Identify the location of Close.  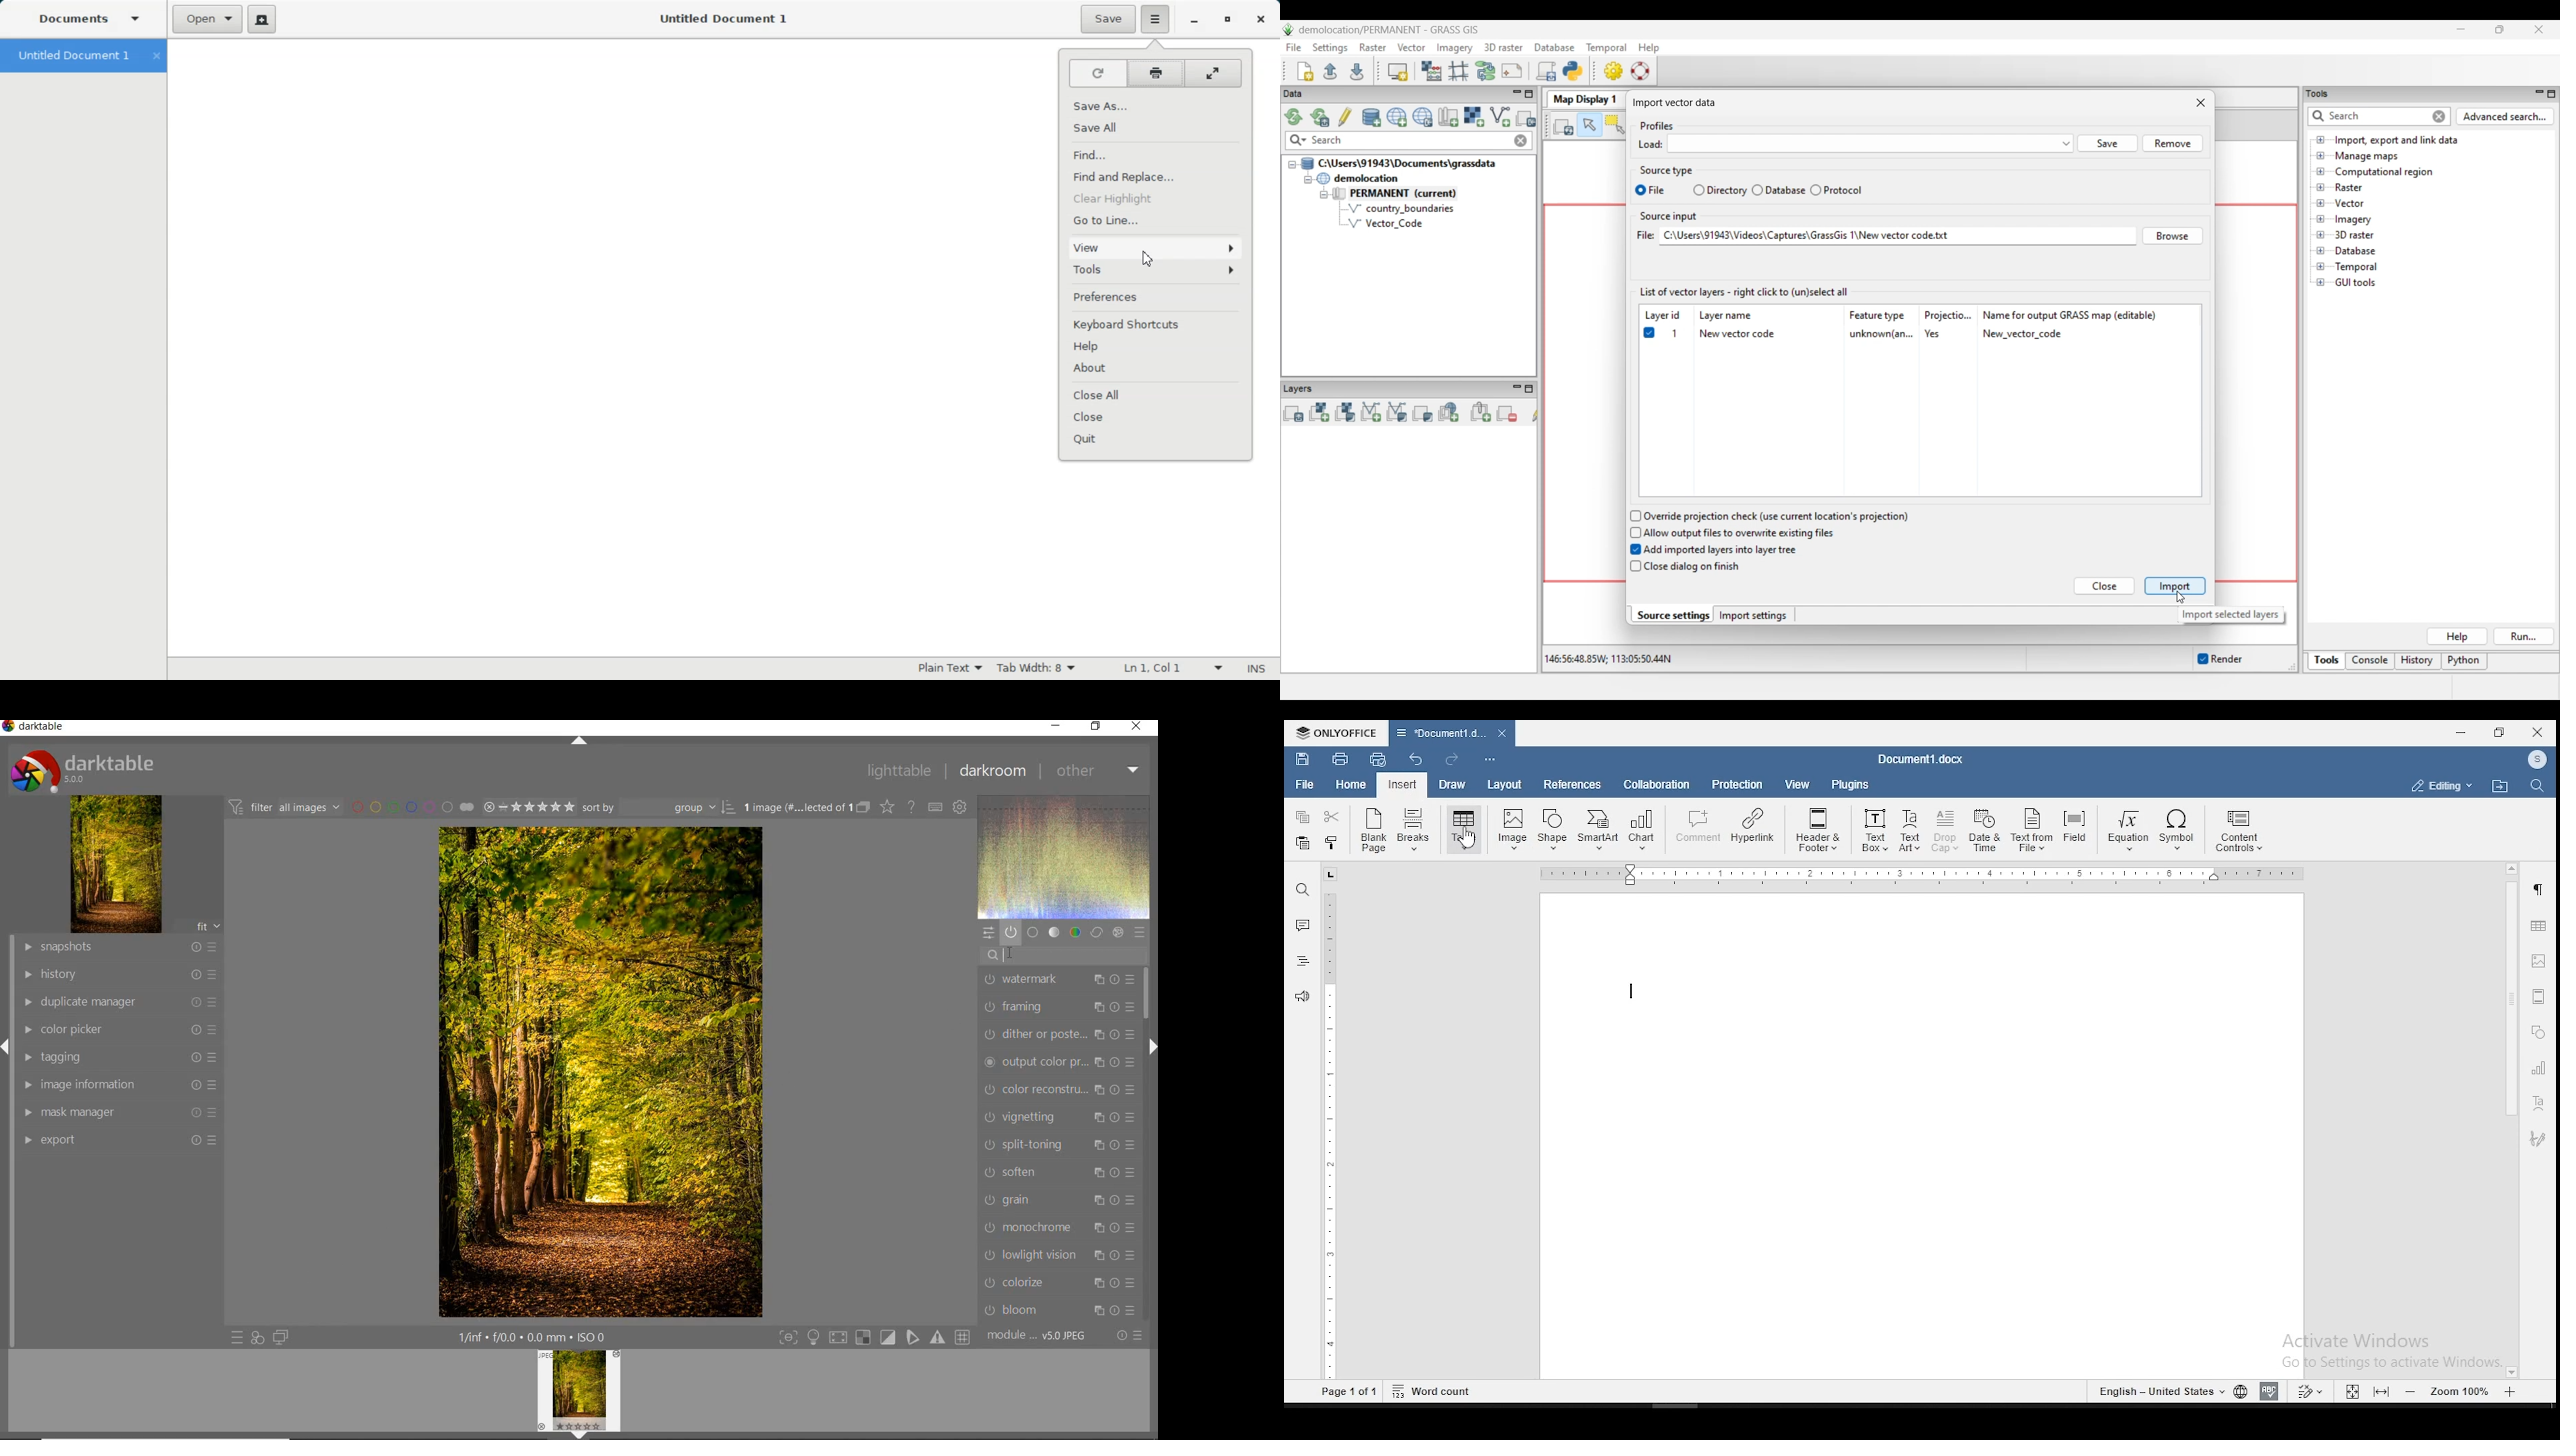
(1260, 20).